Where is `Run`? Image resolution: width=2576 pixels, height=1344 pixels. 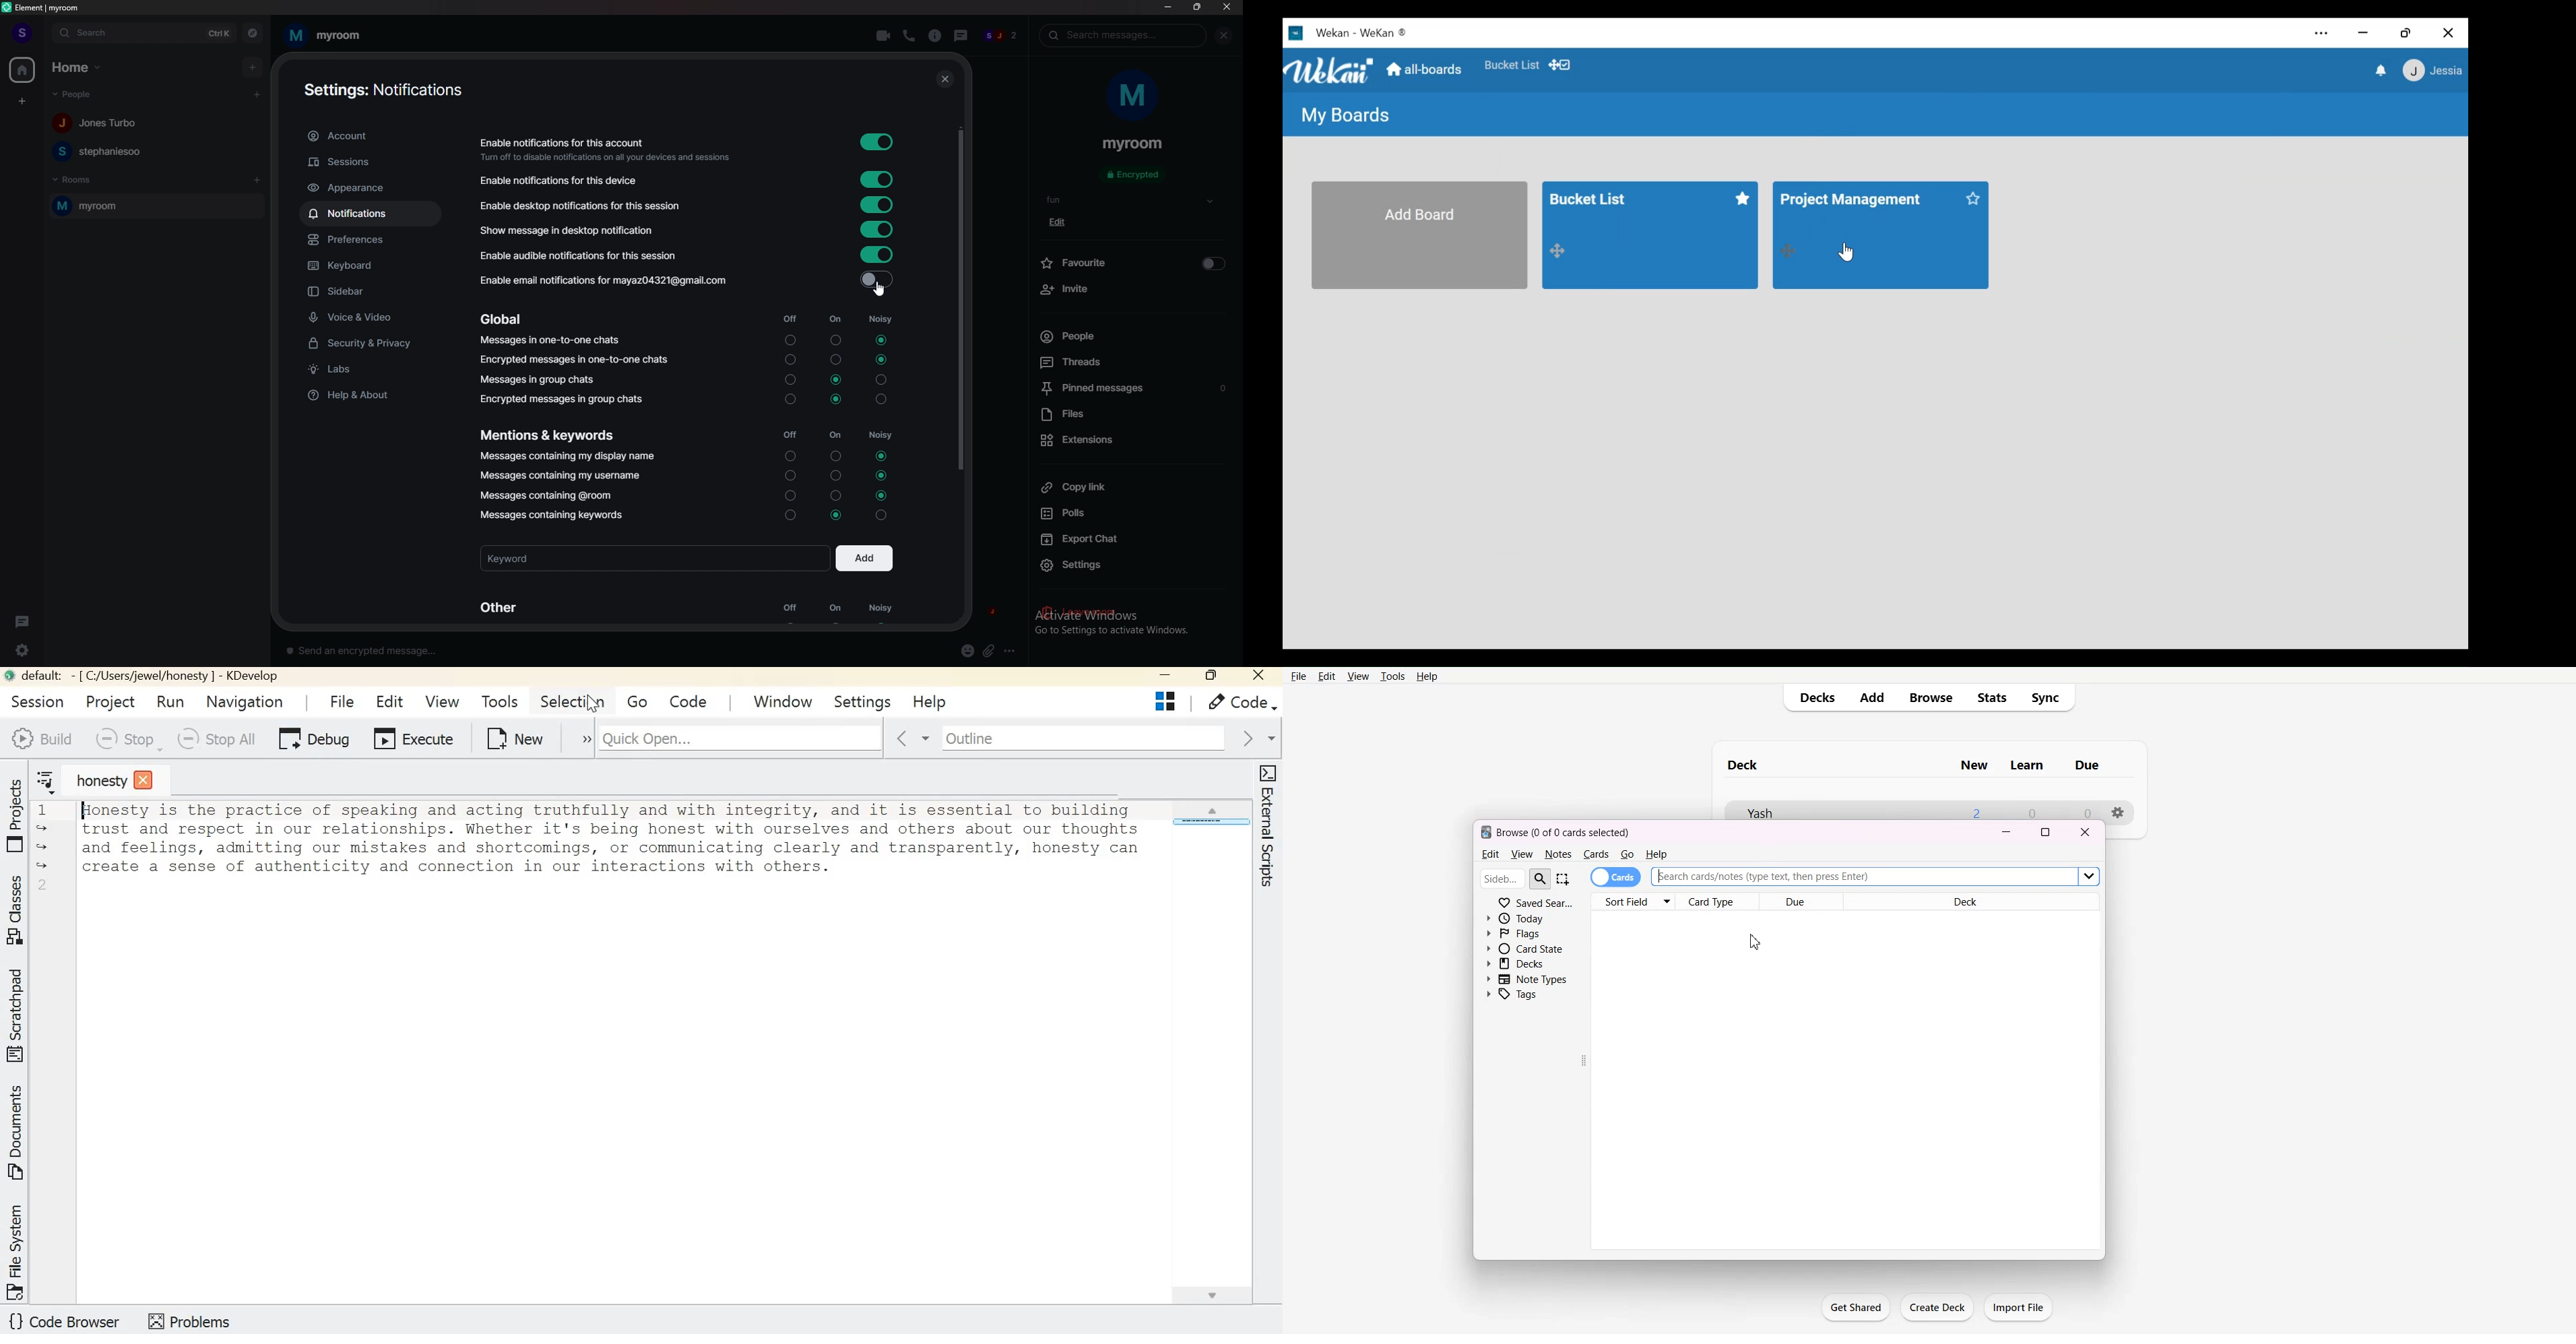
Run is located at coordinates (173, 702).